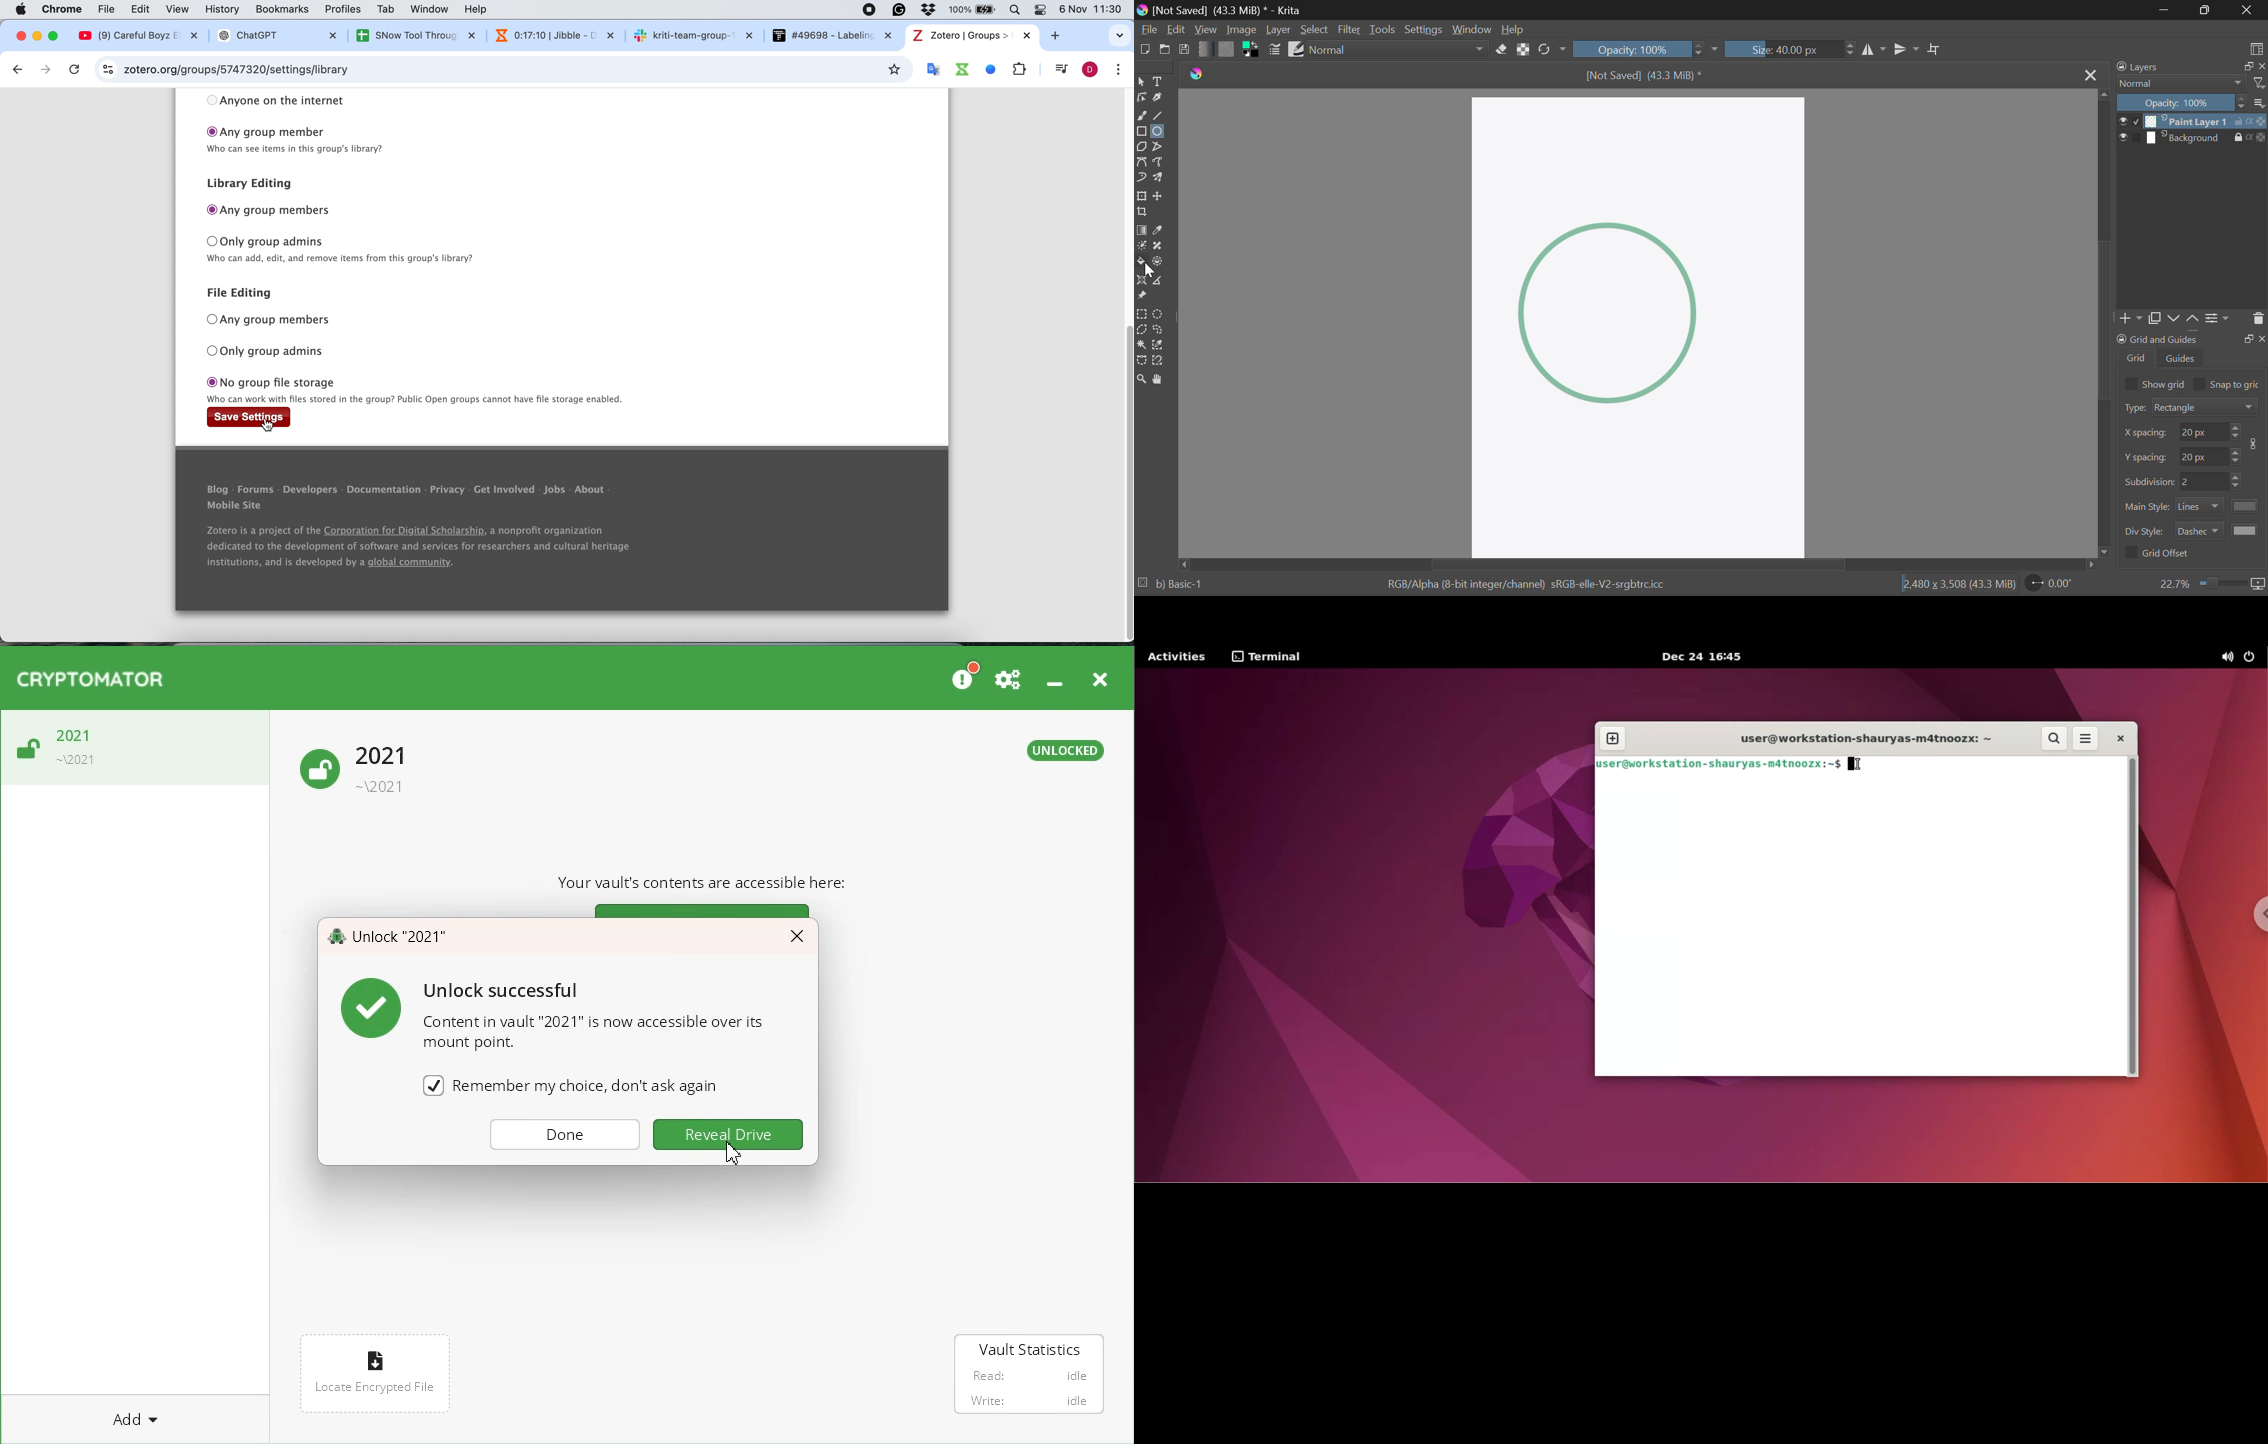  Describe the element at coordinates (265, 131) in the screenshot. I see `any group member` at that location.